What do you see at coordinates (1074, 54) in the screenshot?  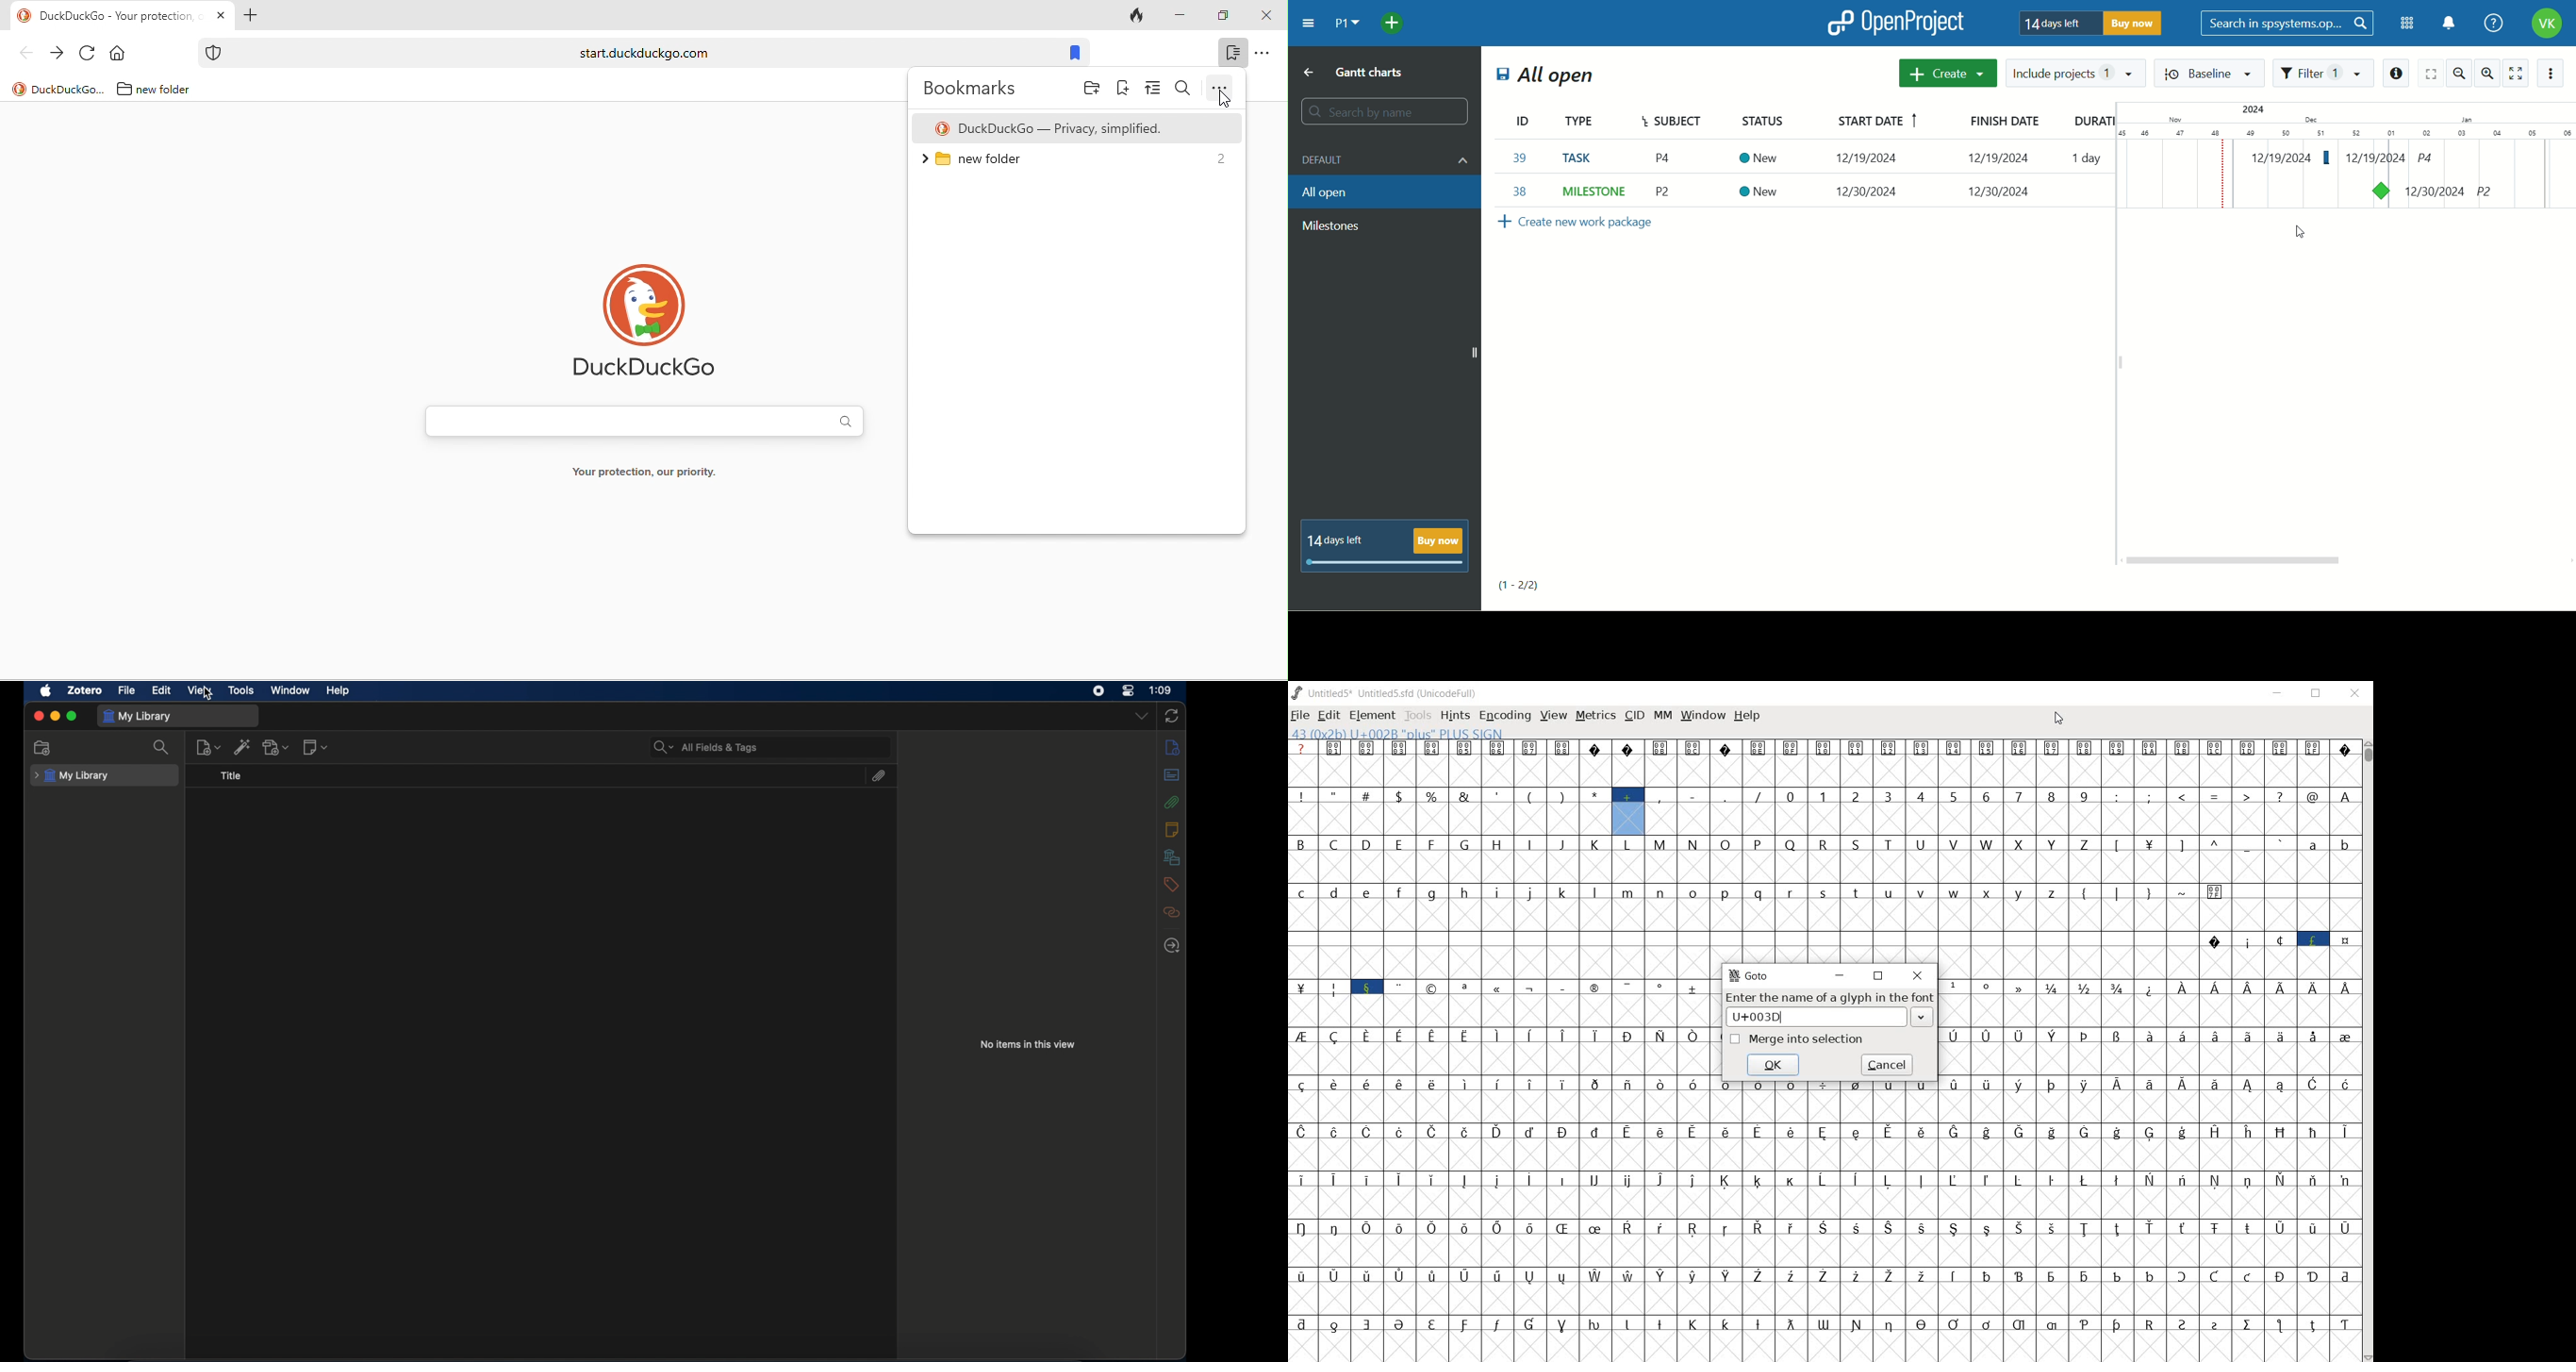 I see `bookmarks` at bounding box center [1074, 54].